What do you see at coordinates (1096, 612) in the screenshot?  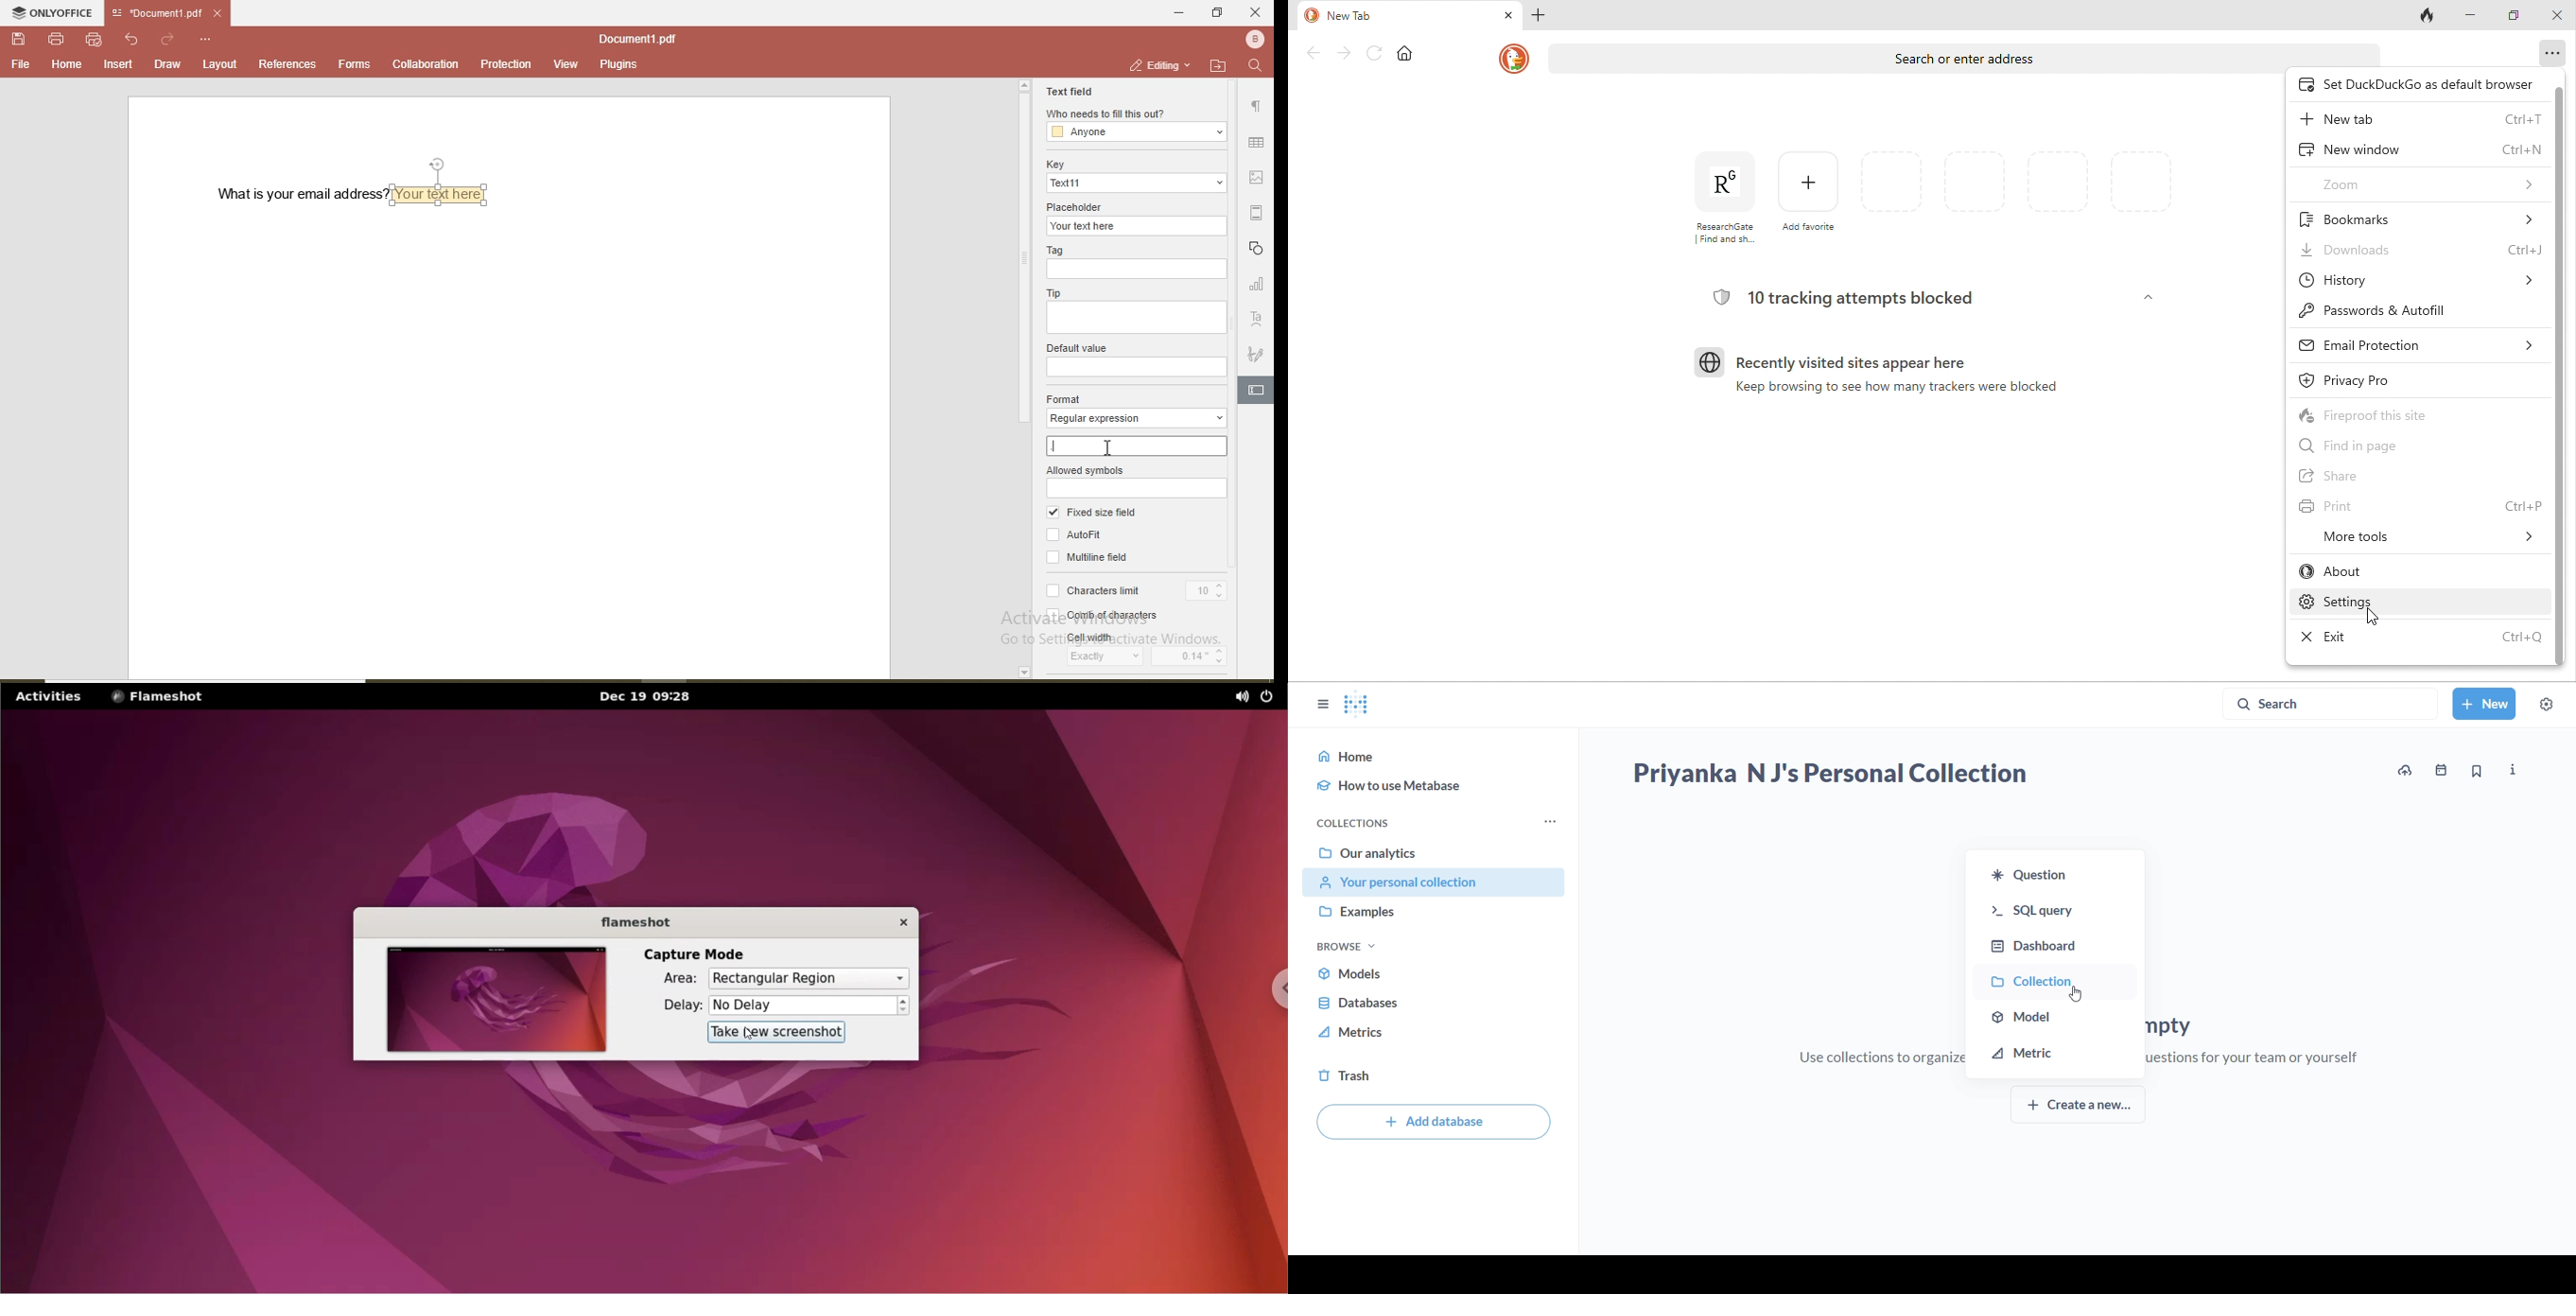 I see `comb of characters` at bounding box center [1096, 612].